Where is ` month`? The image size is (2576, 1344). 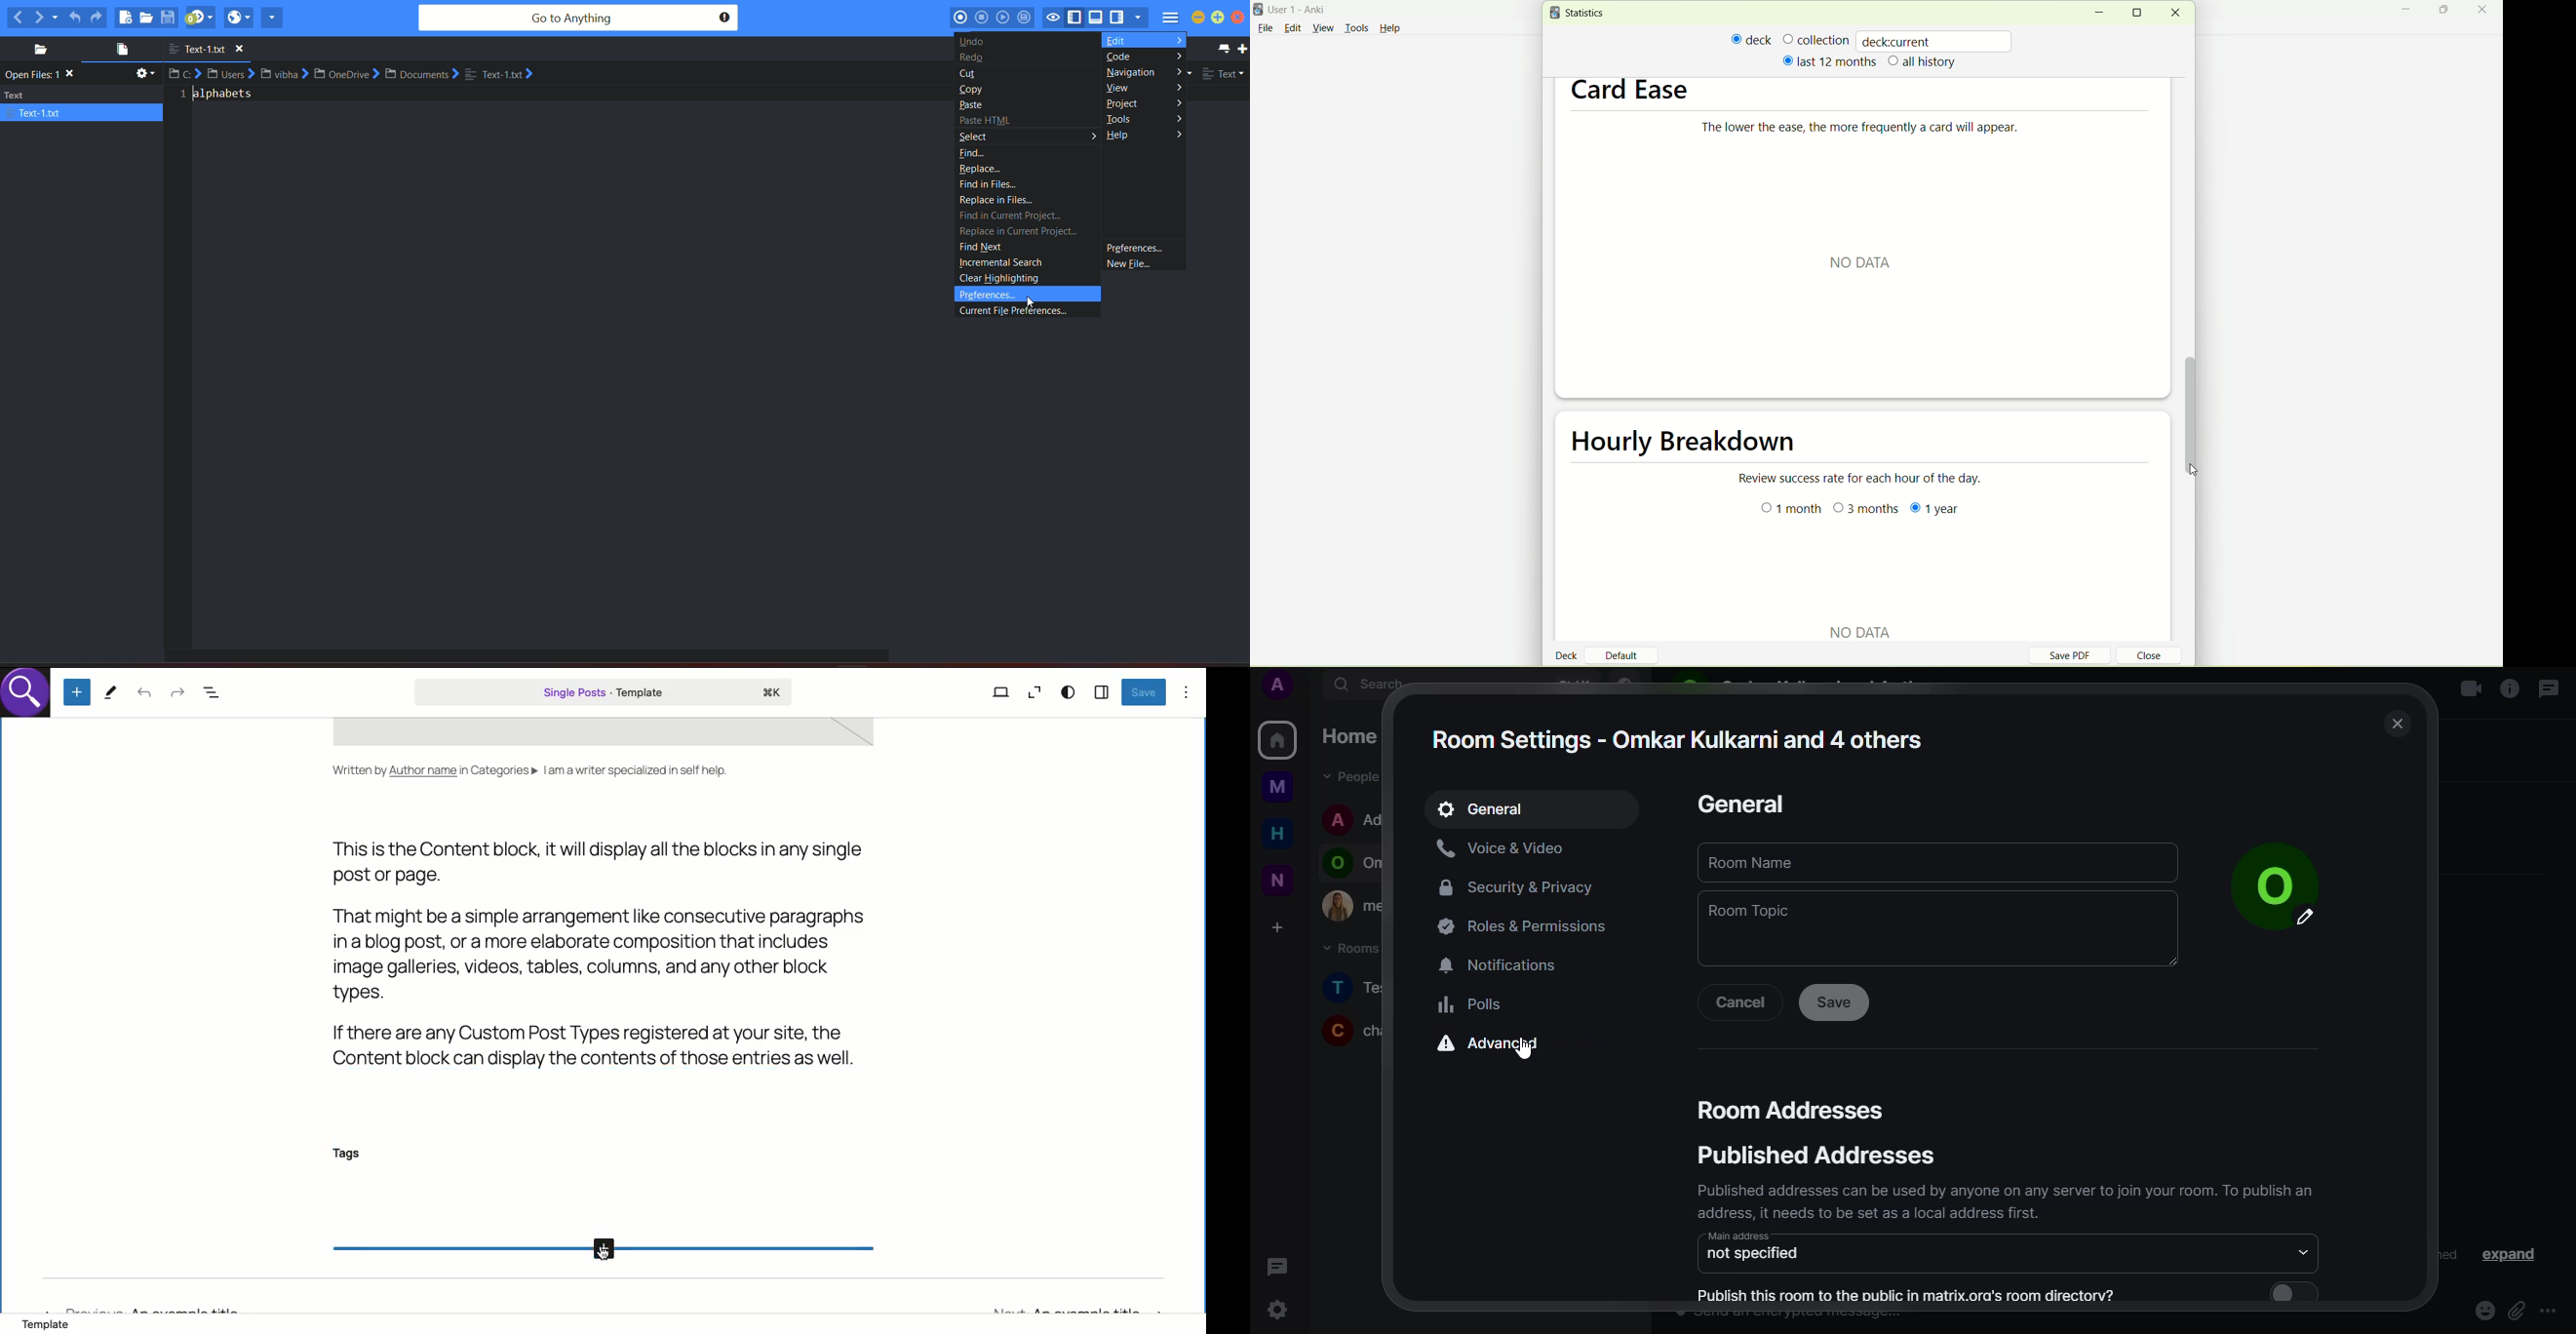
 month is located at coordinates (1789, 510).